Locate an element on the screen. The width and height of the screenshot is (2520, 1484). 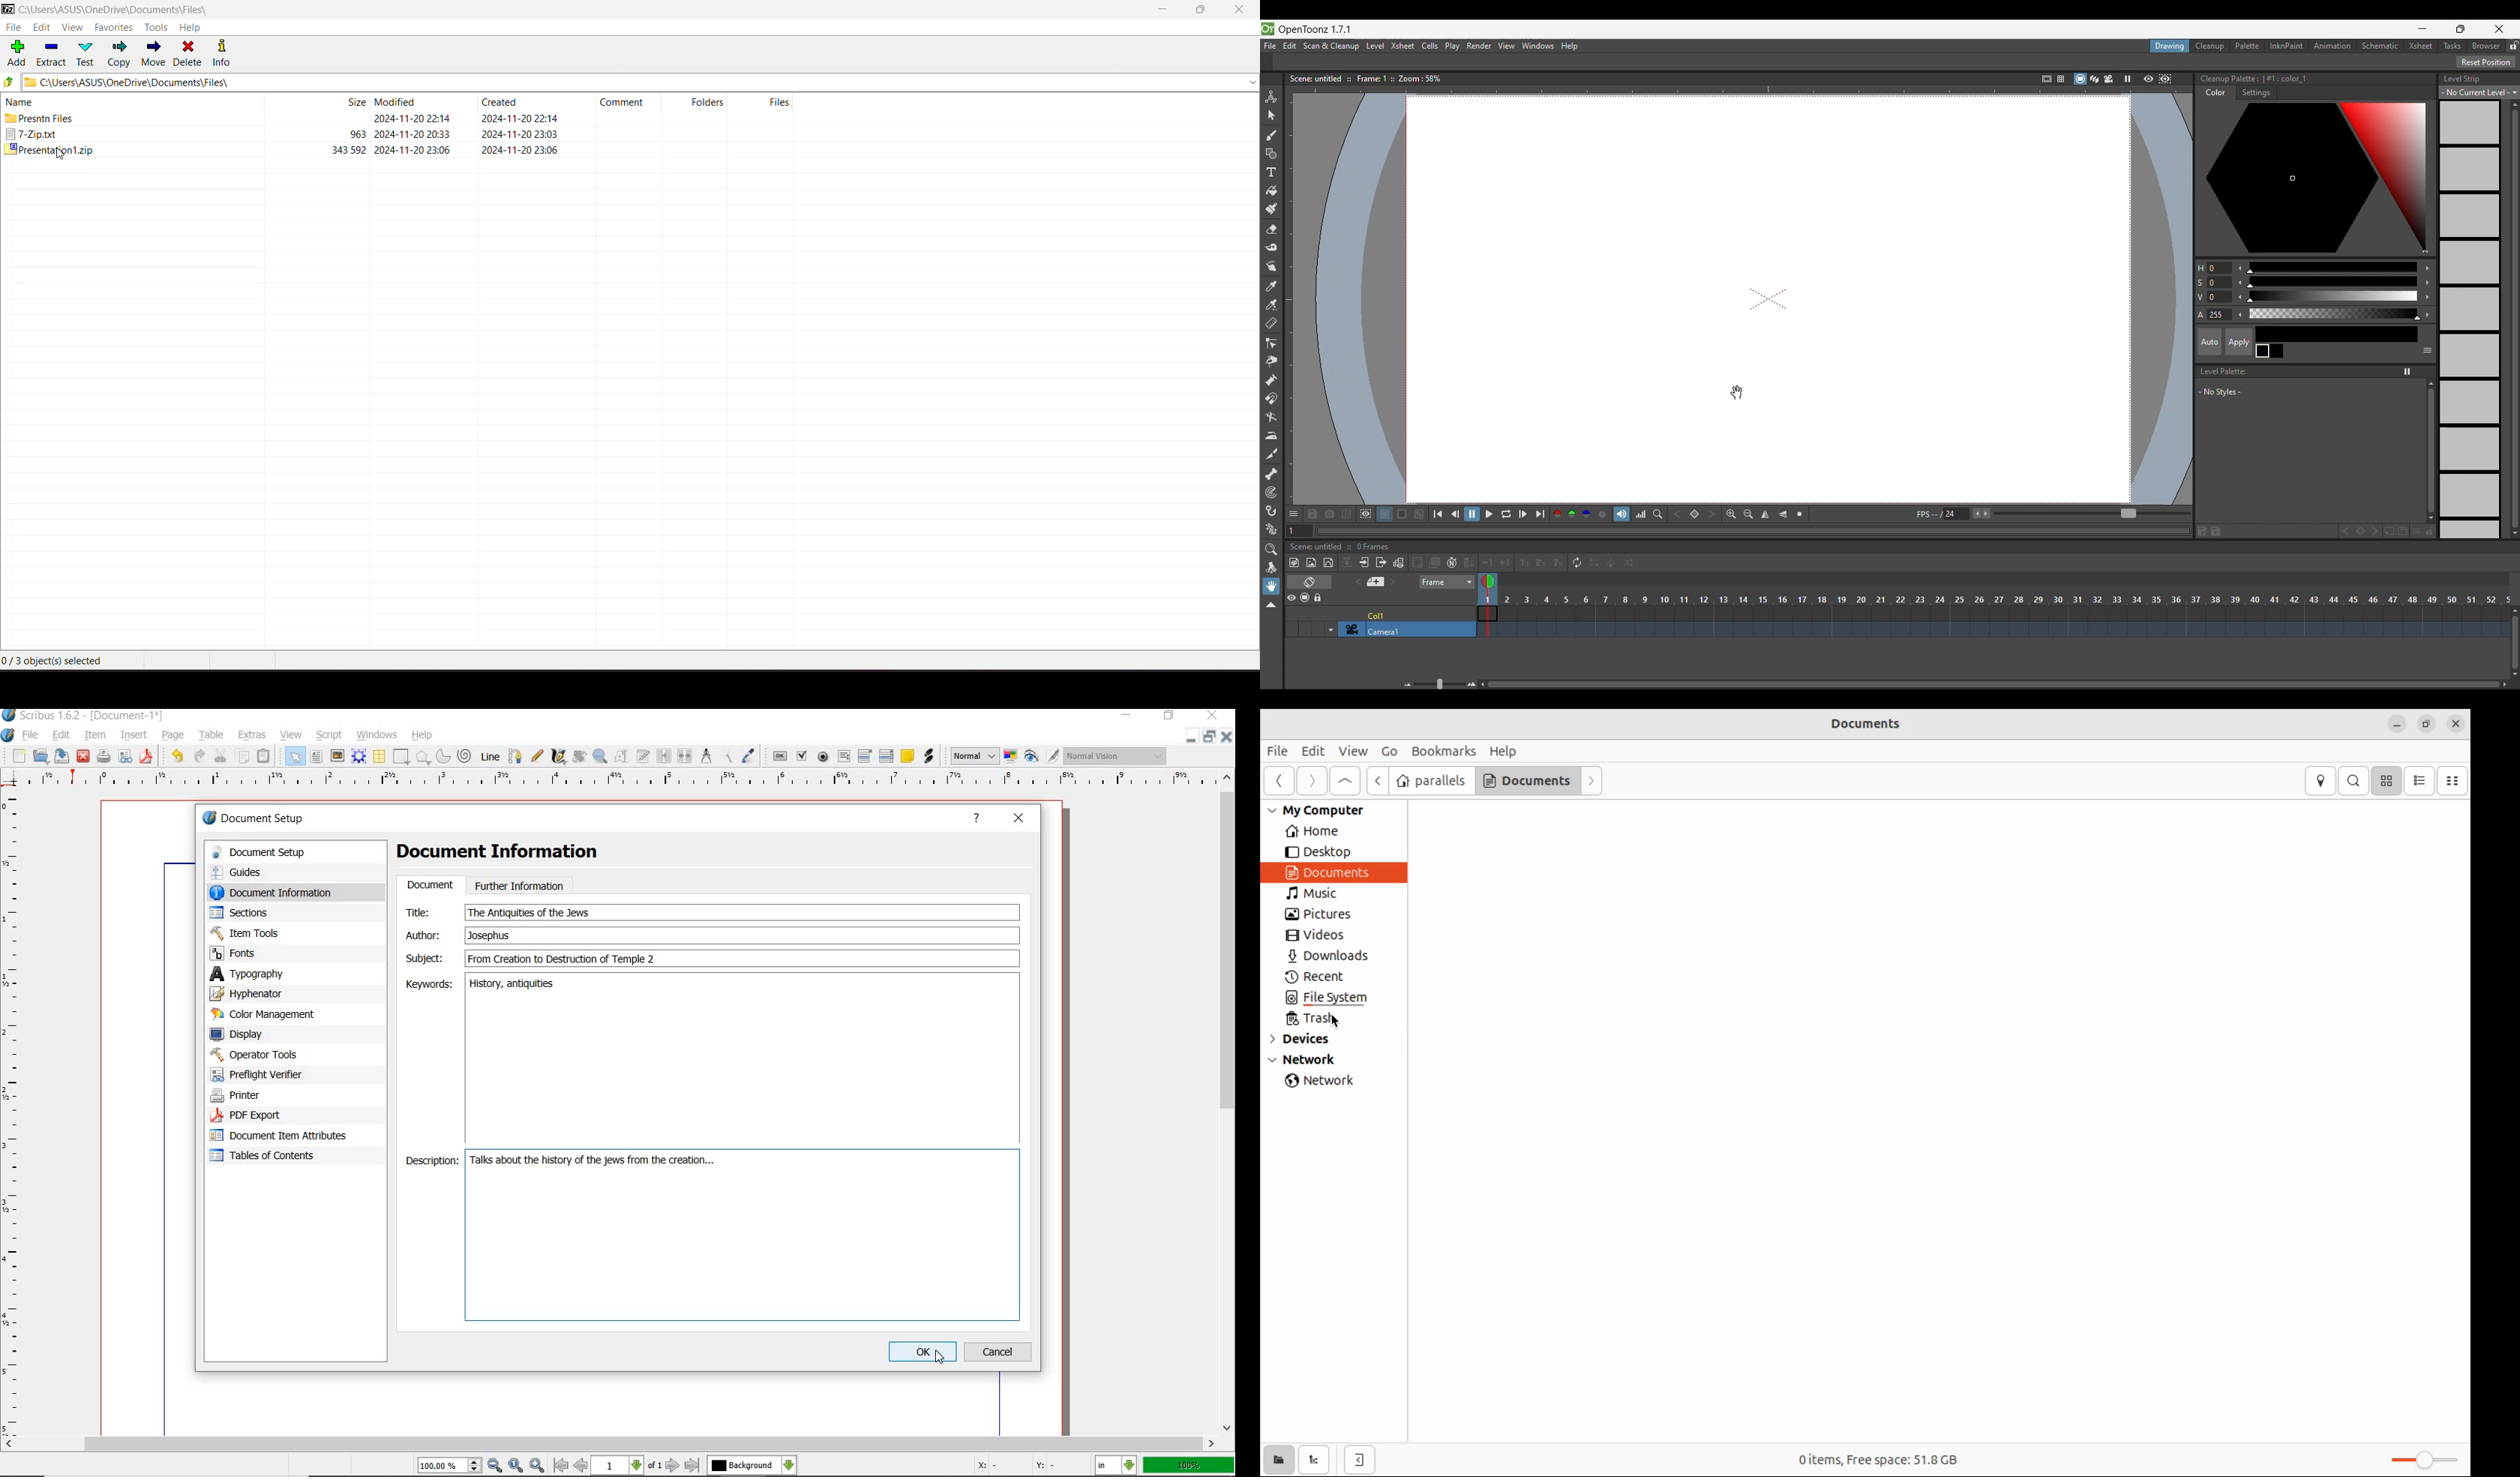
PDF Export is located at coordinates (272, 1115).